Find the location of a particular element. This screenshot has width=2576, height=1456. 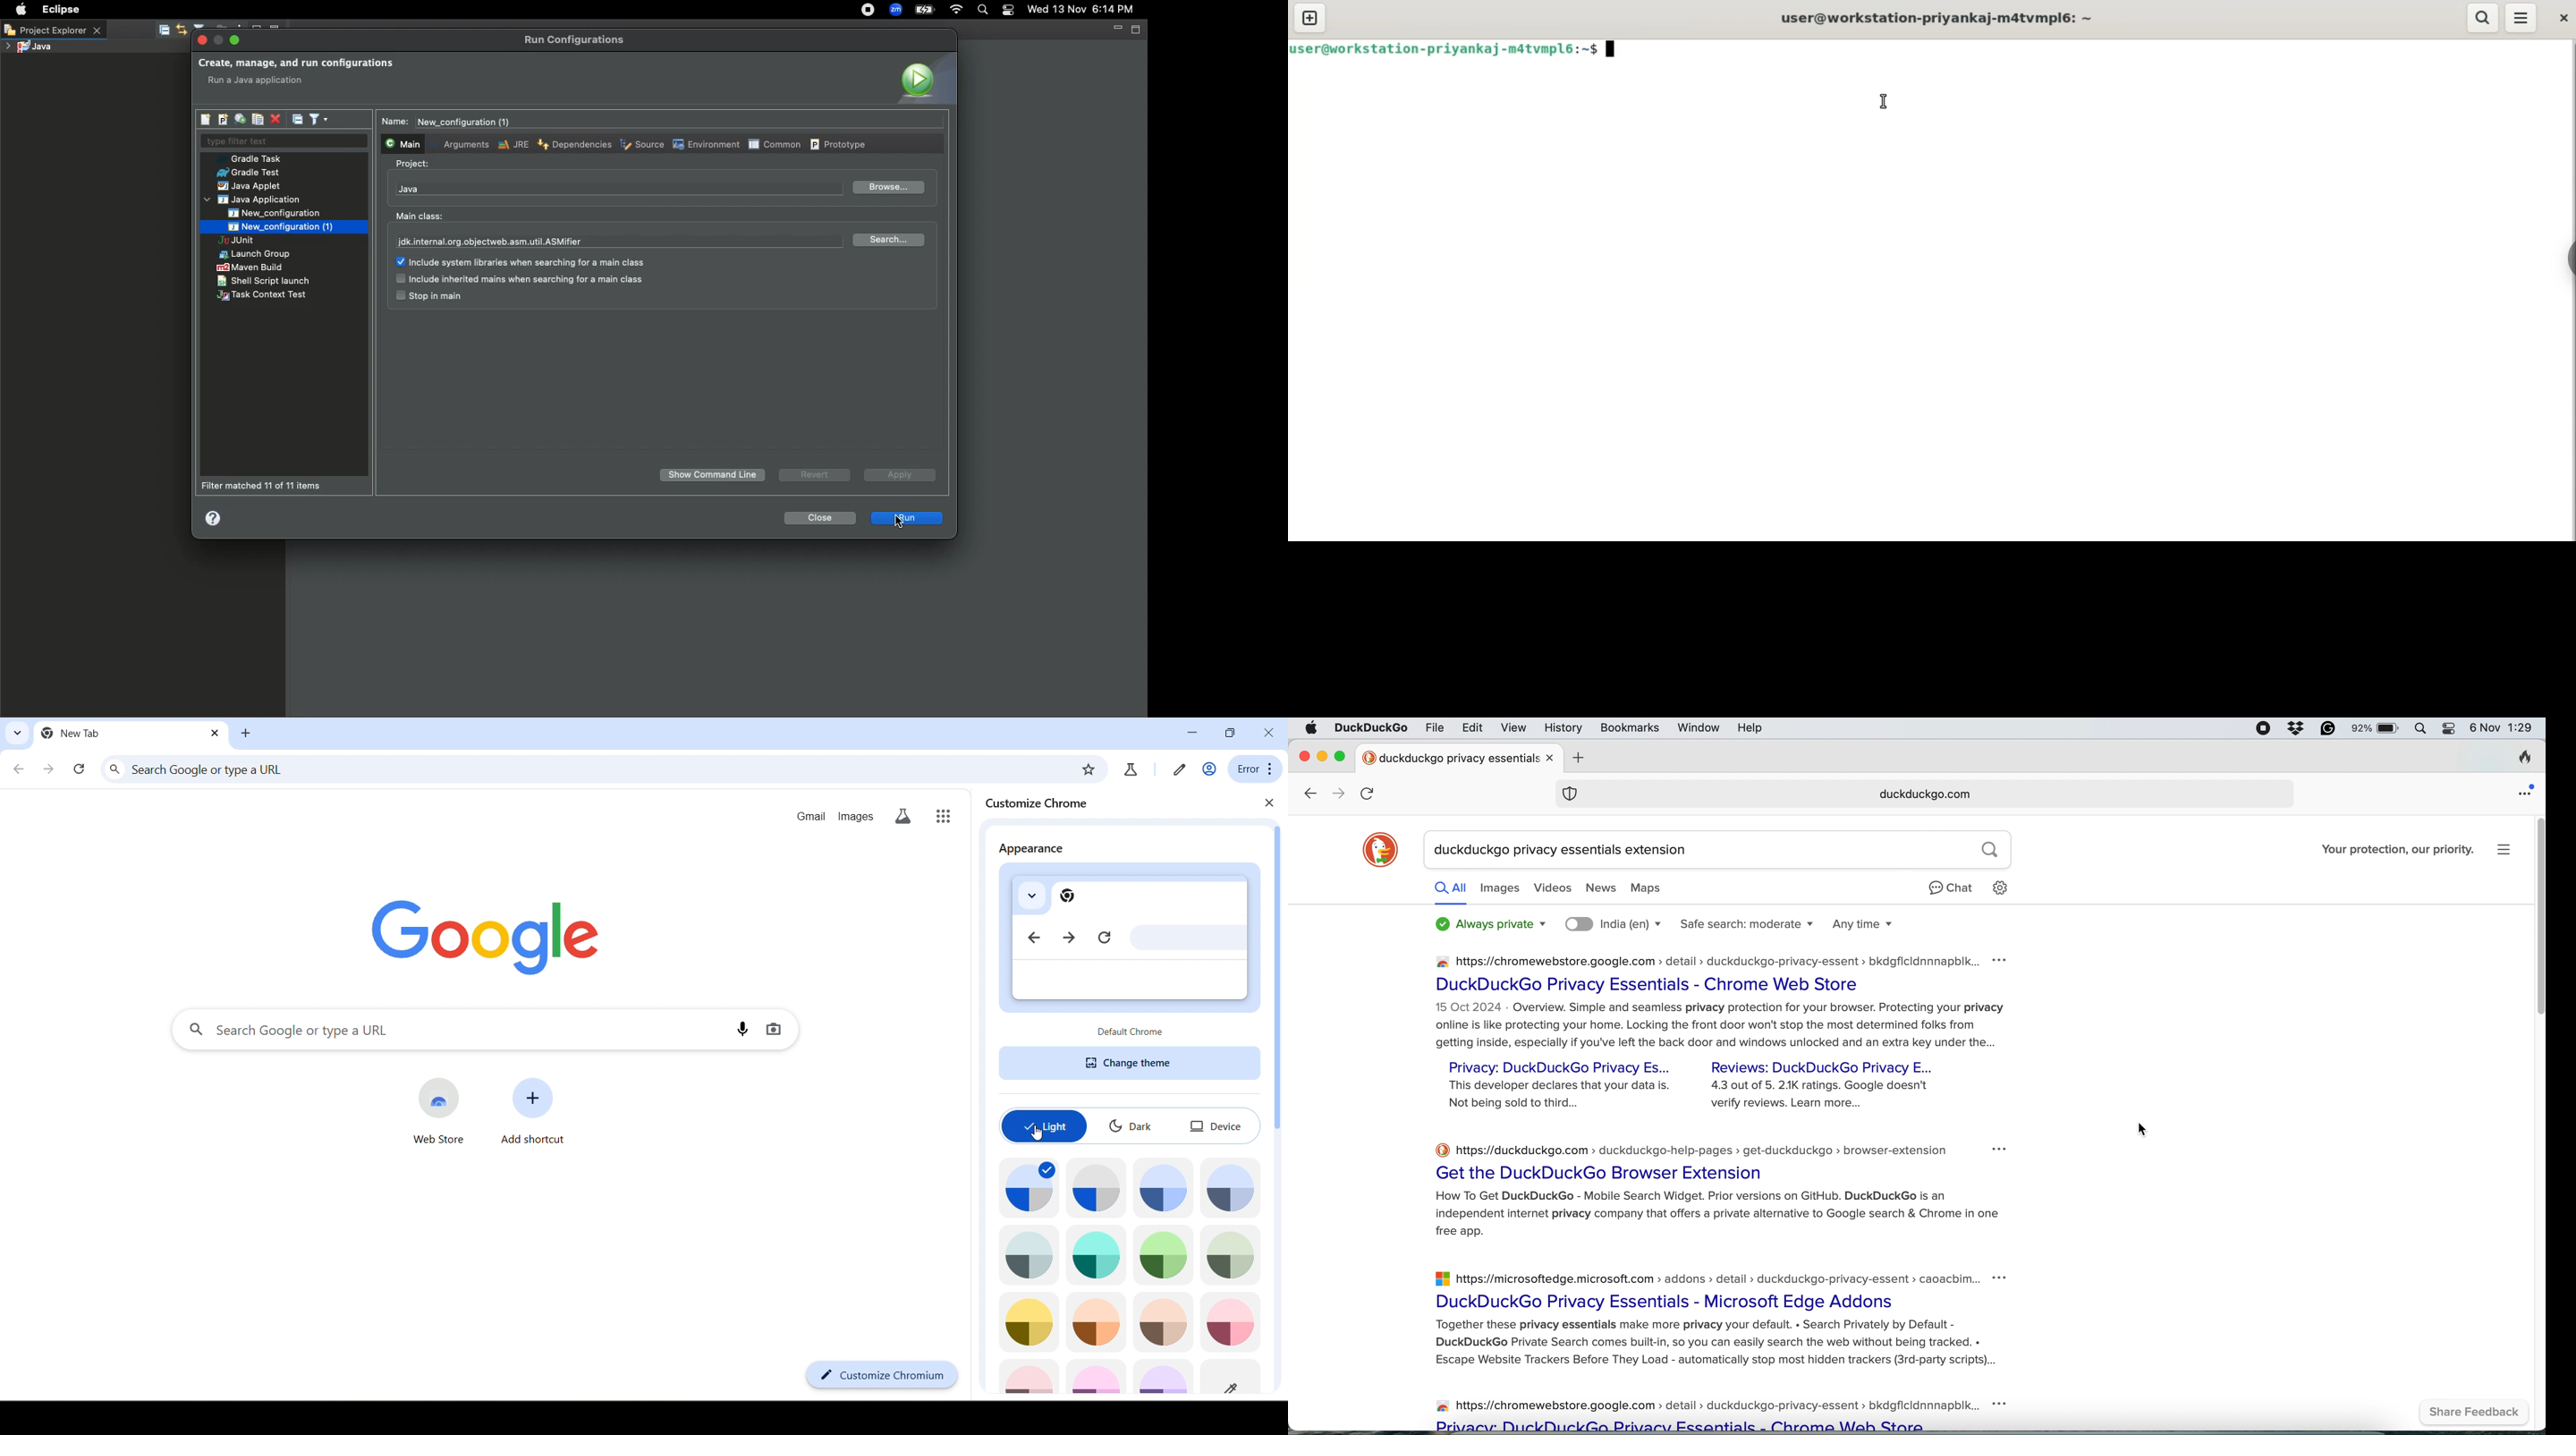

close is located at coordinates (2564, 20).